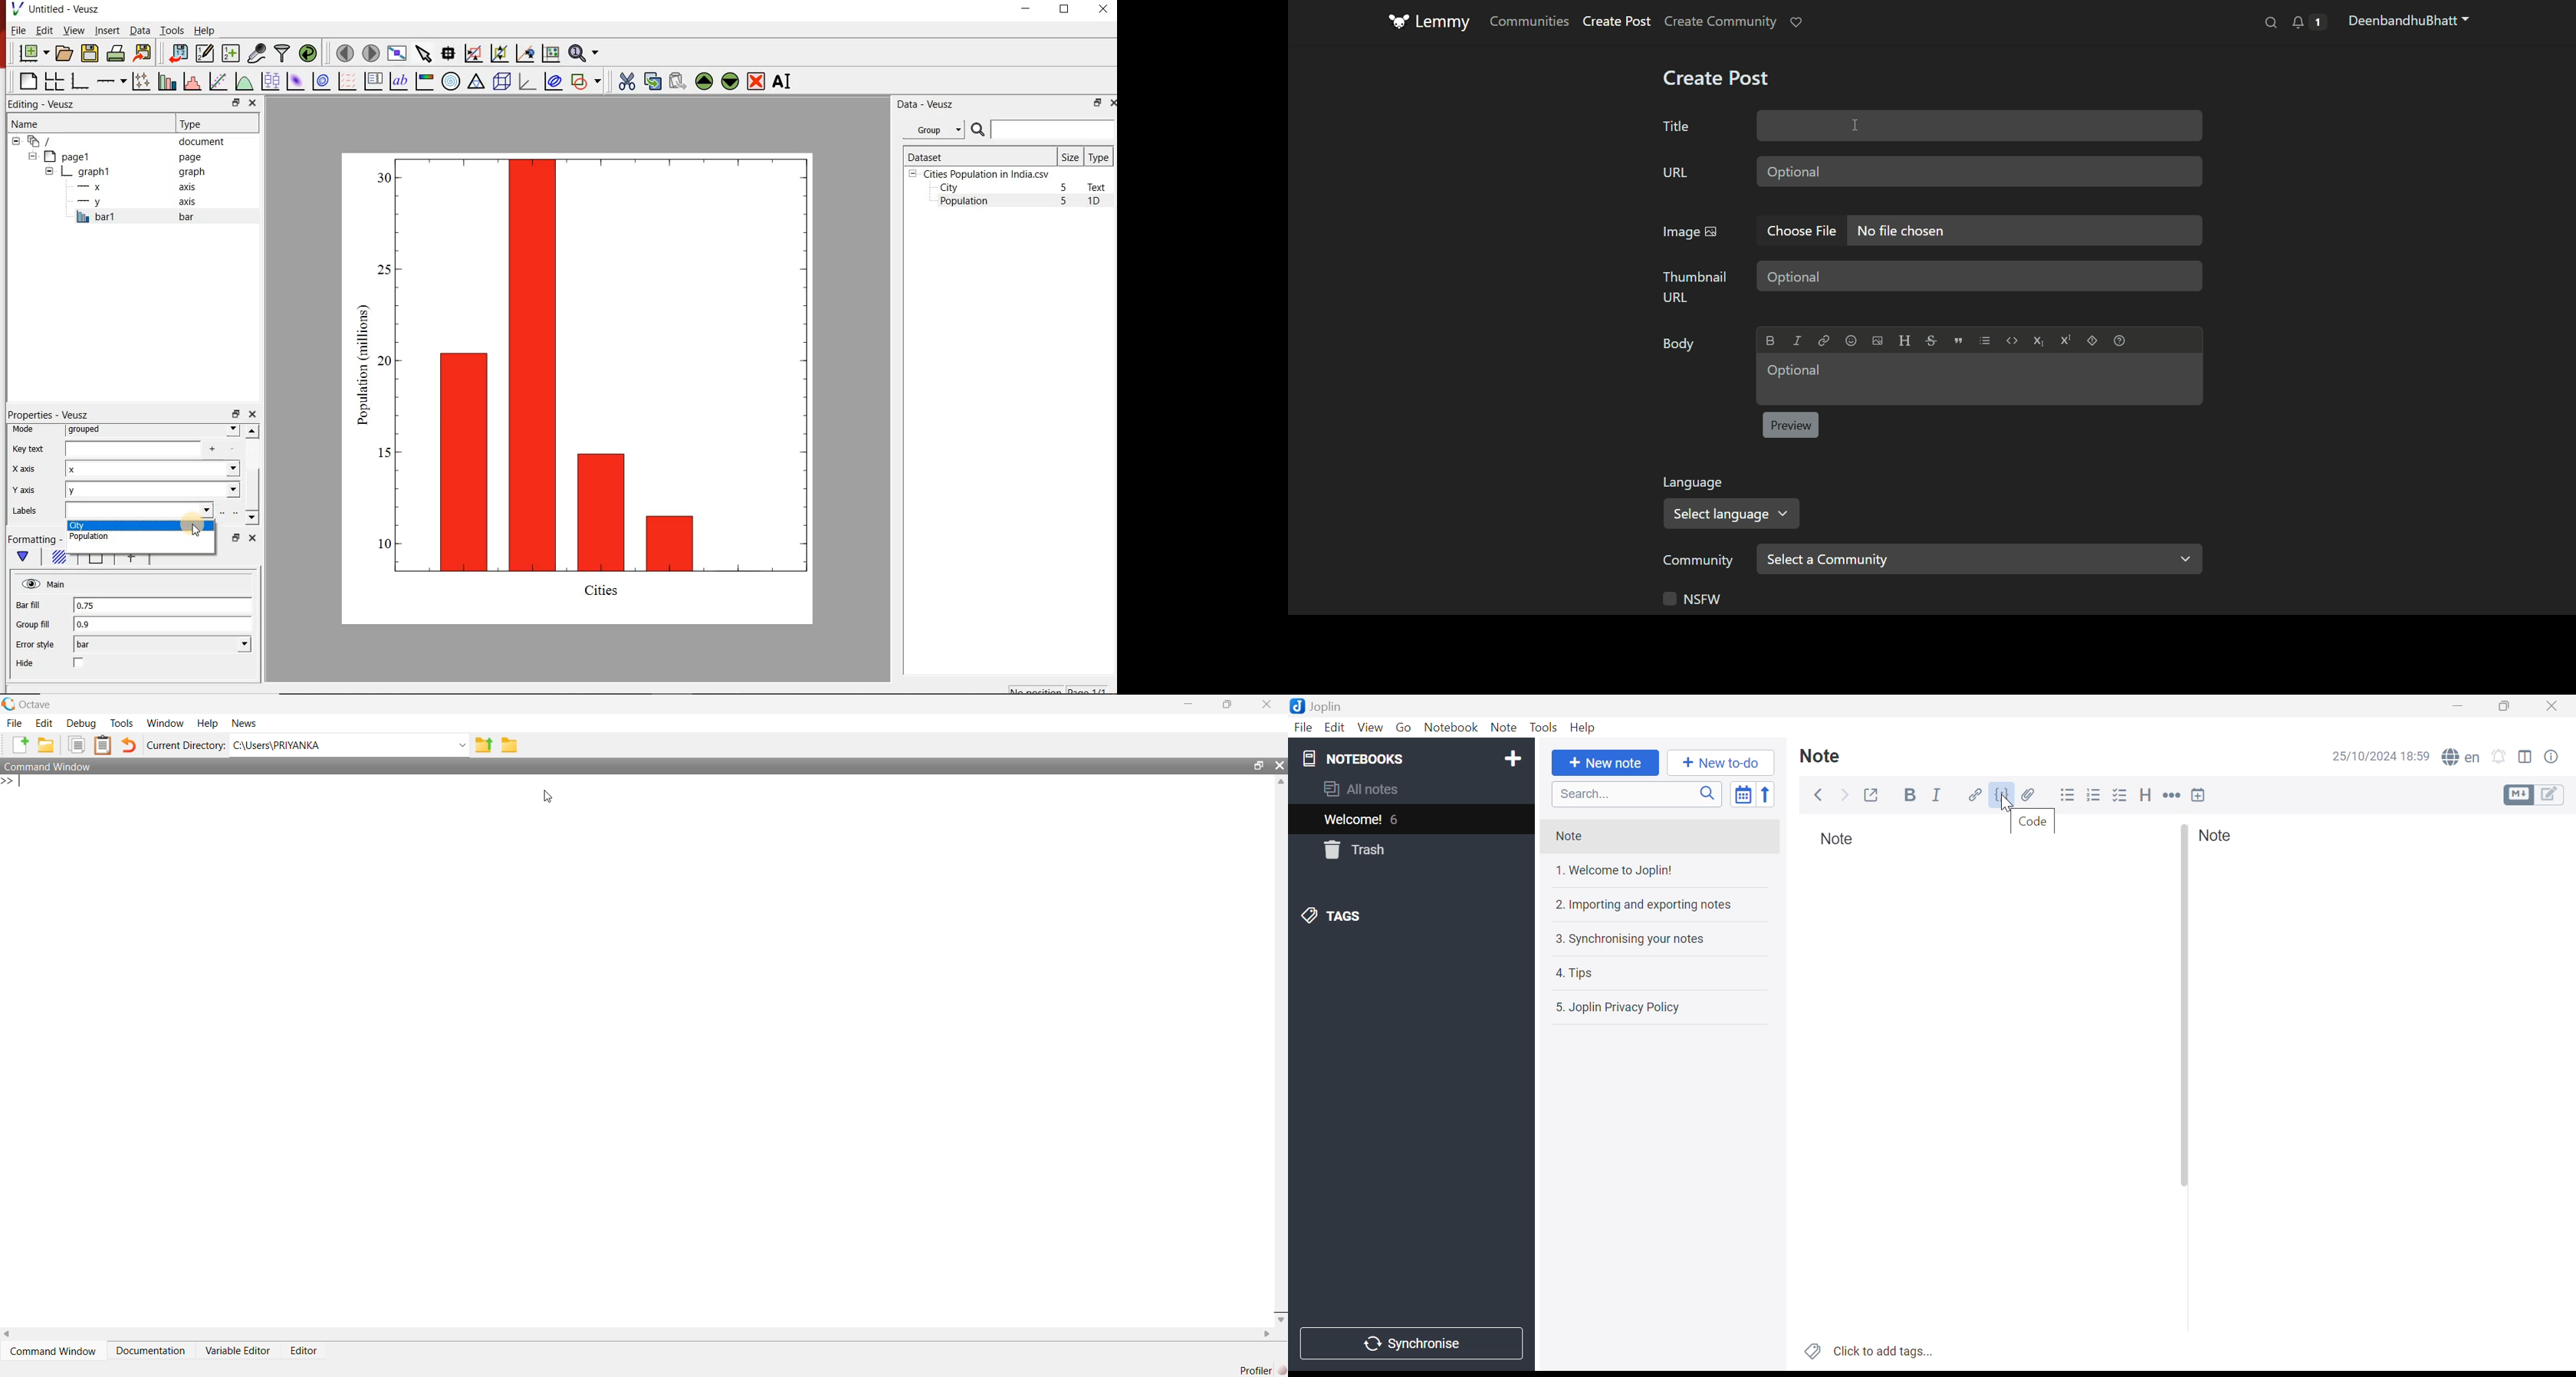 This screenshot has height=1400, width=2576. What do you see at coordinates (2556, 706) in the screenshot?
I see `Close` at bounding box center [2556, 706].